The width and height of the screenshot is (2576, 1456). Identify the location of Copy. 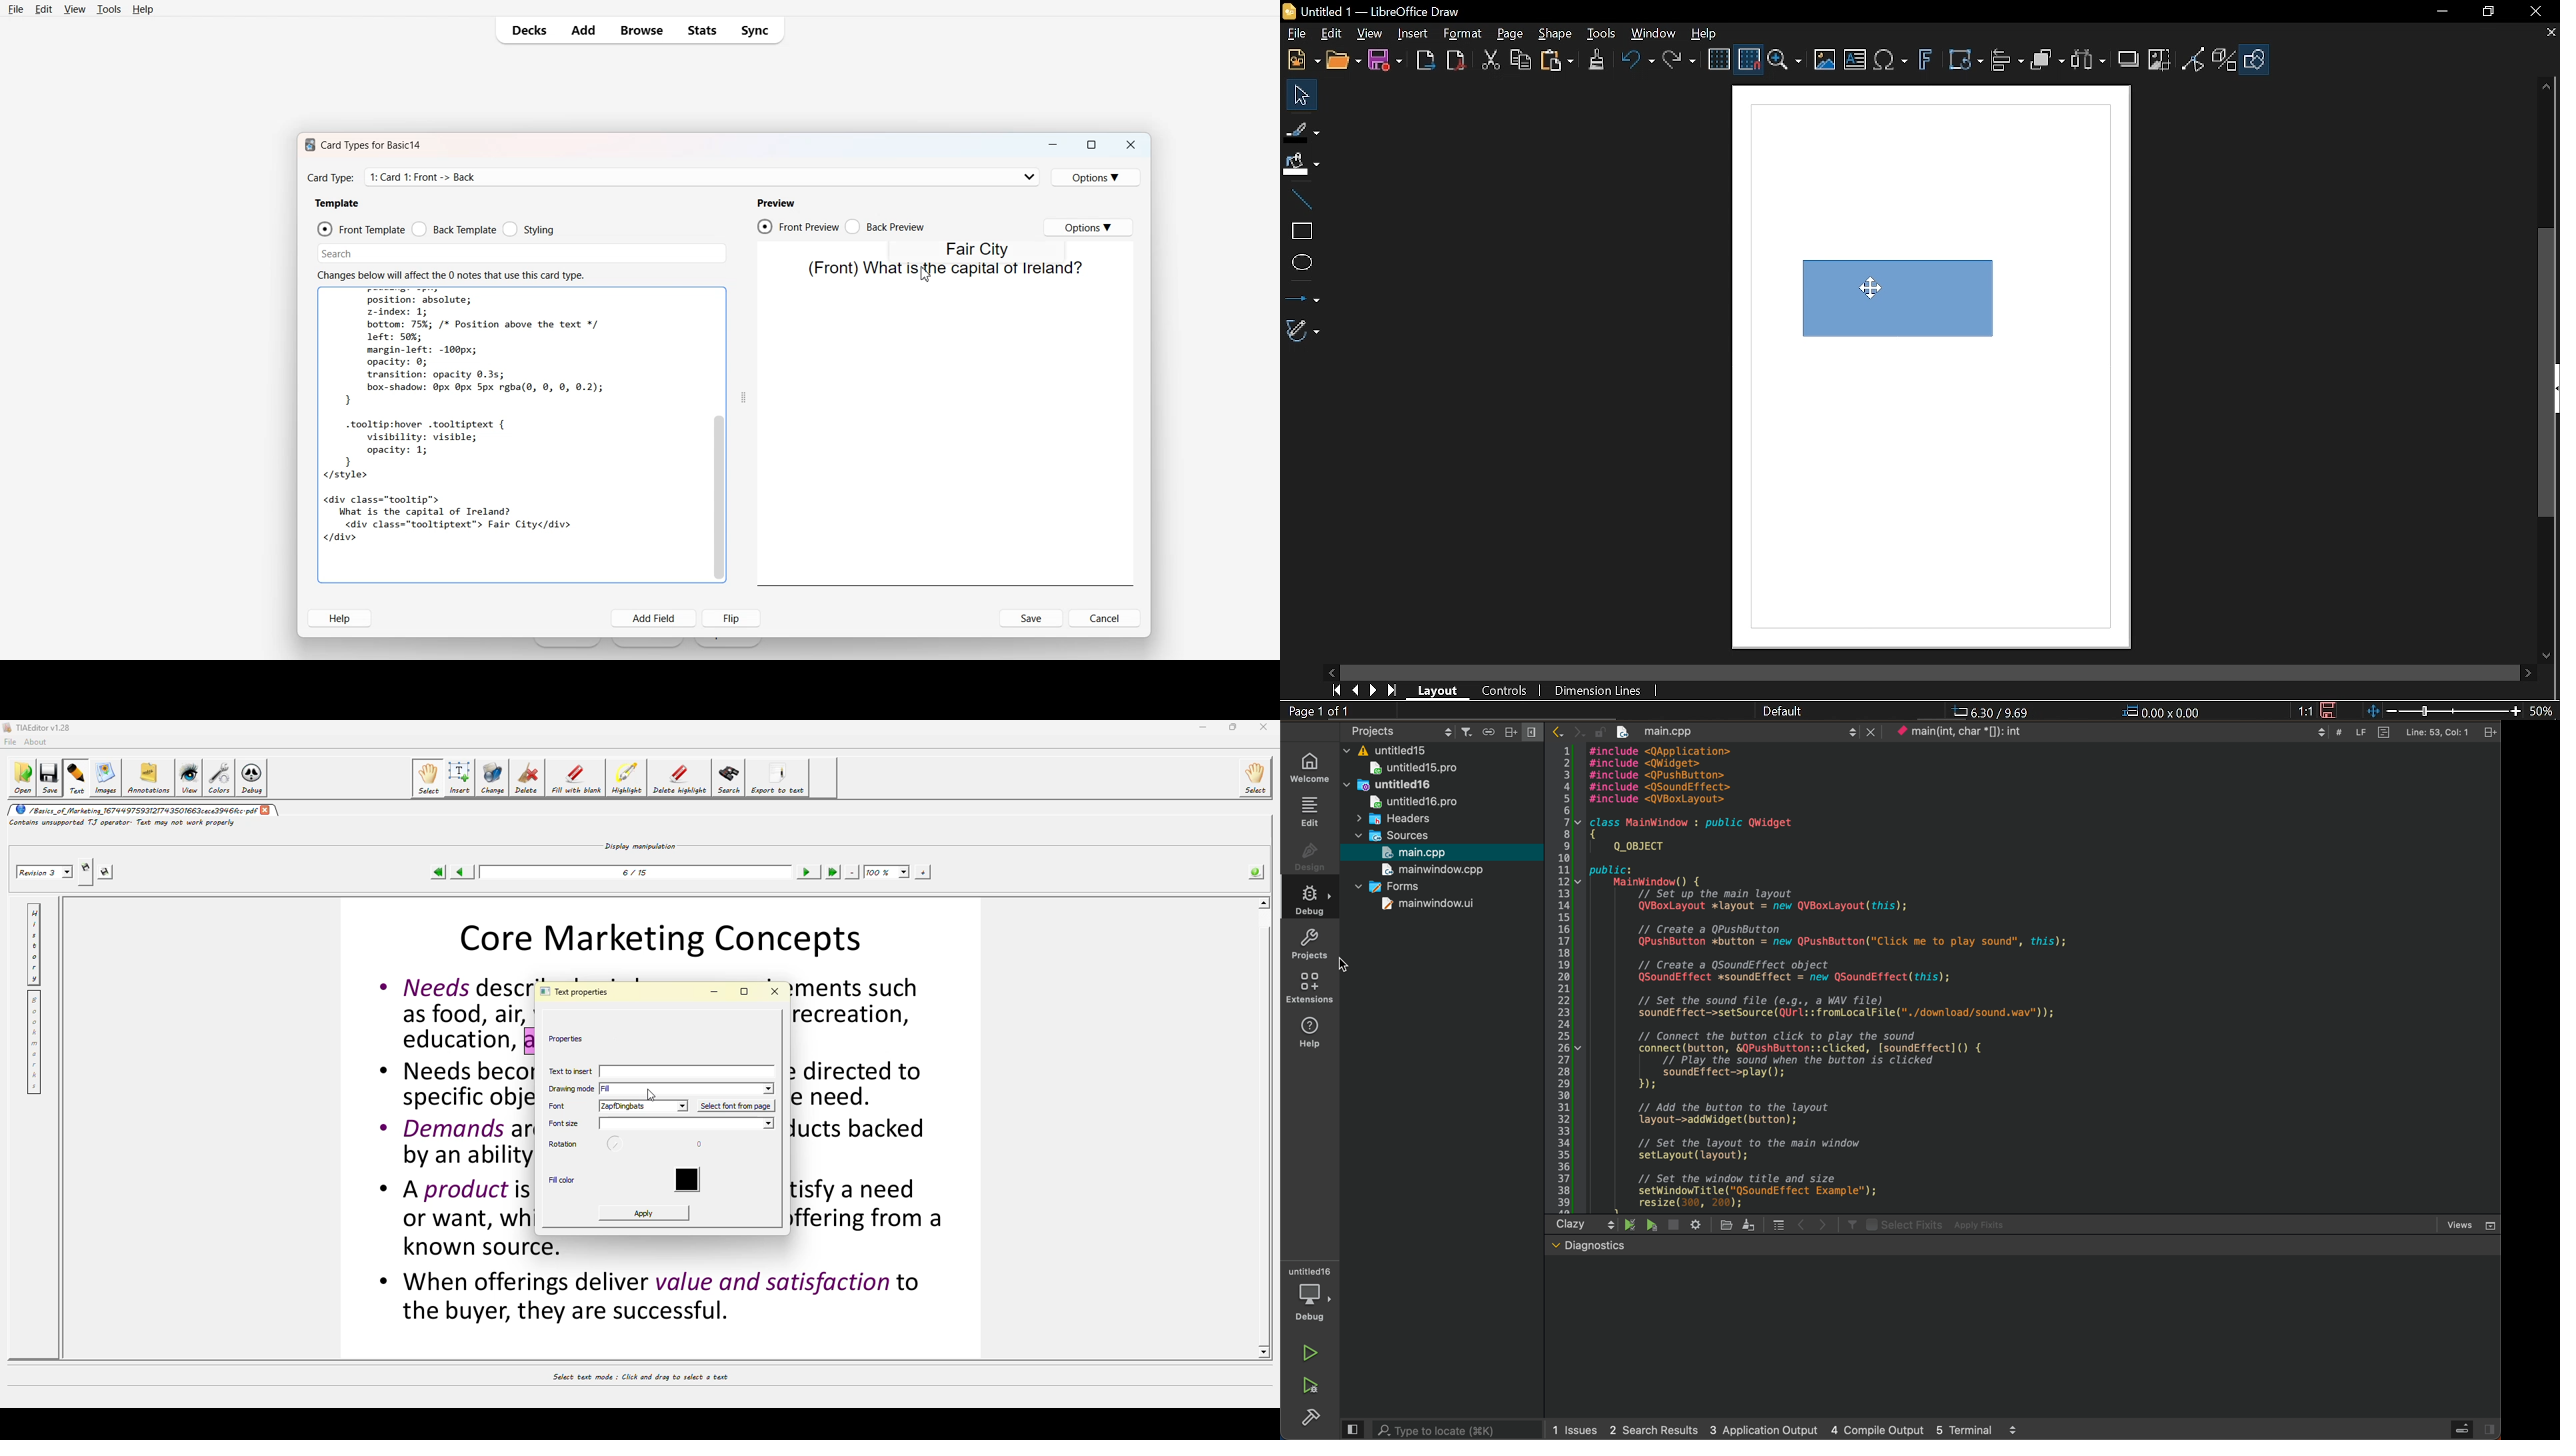
(1519, 63).